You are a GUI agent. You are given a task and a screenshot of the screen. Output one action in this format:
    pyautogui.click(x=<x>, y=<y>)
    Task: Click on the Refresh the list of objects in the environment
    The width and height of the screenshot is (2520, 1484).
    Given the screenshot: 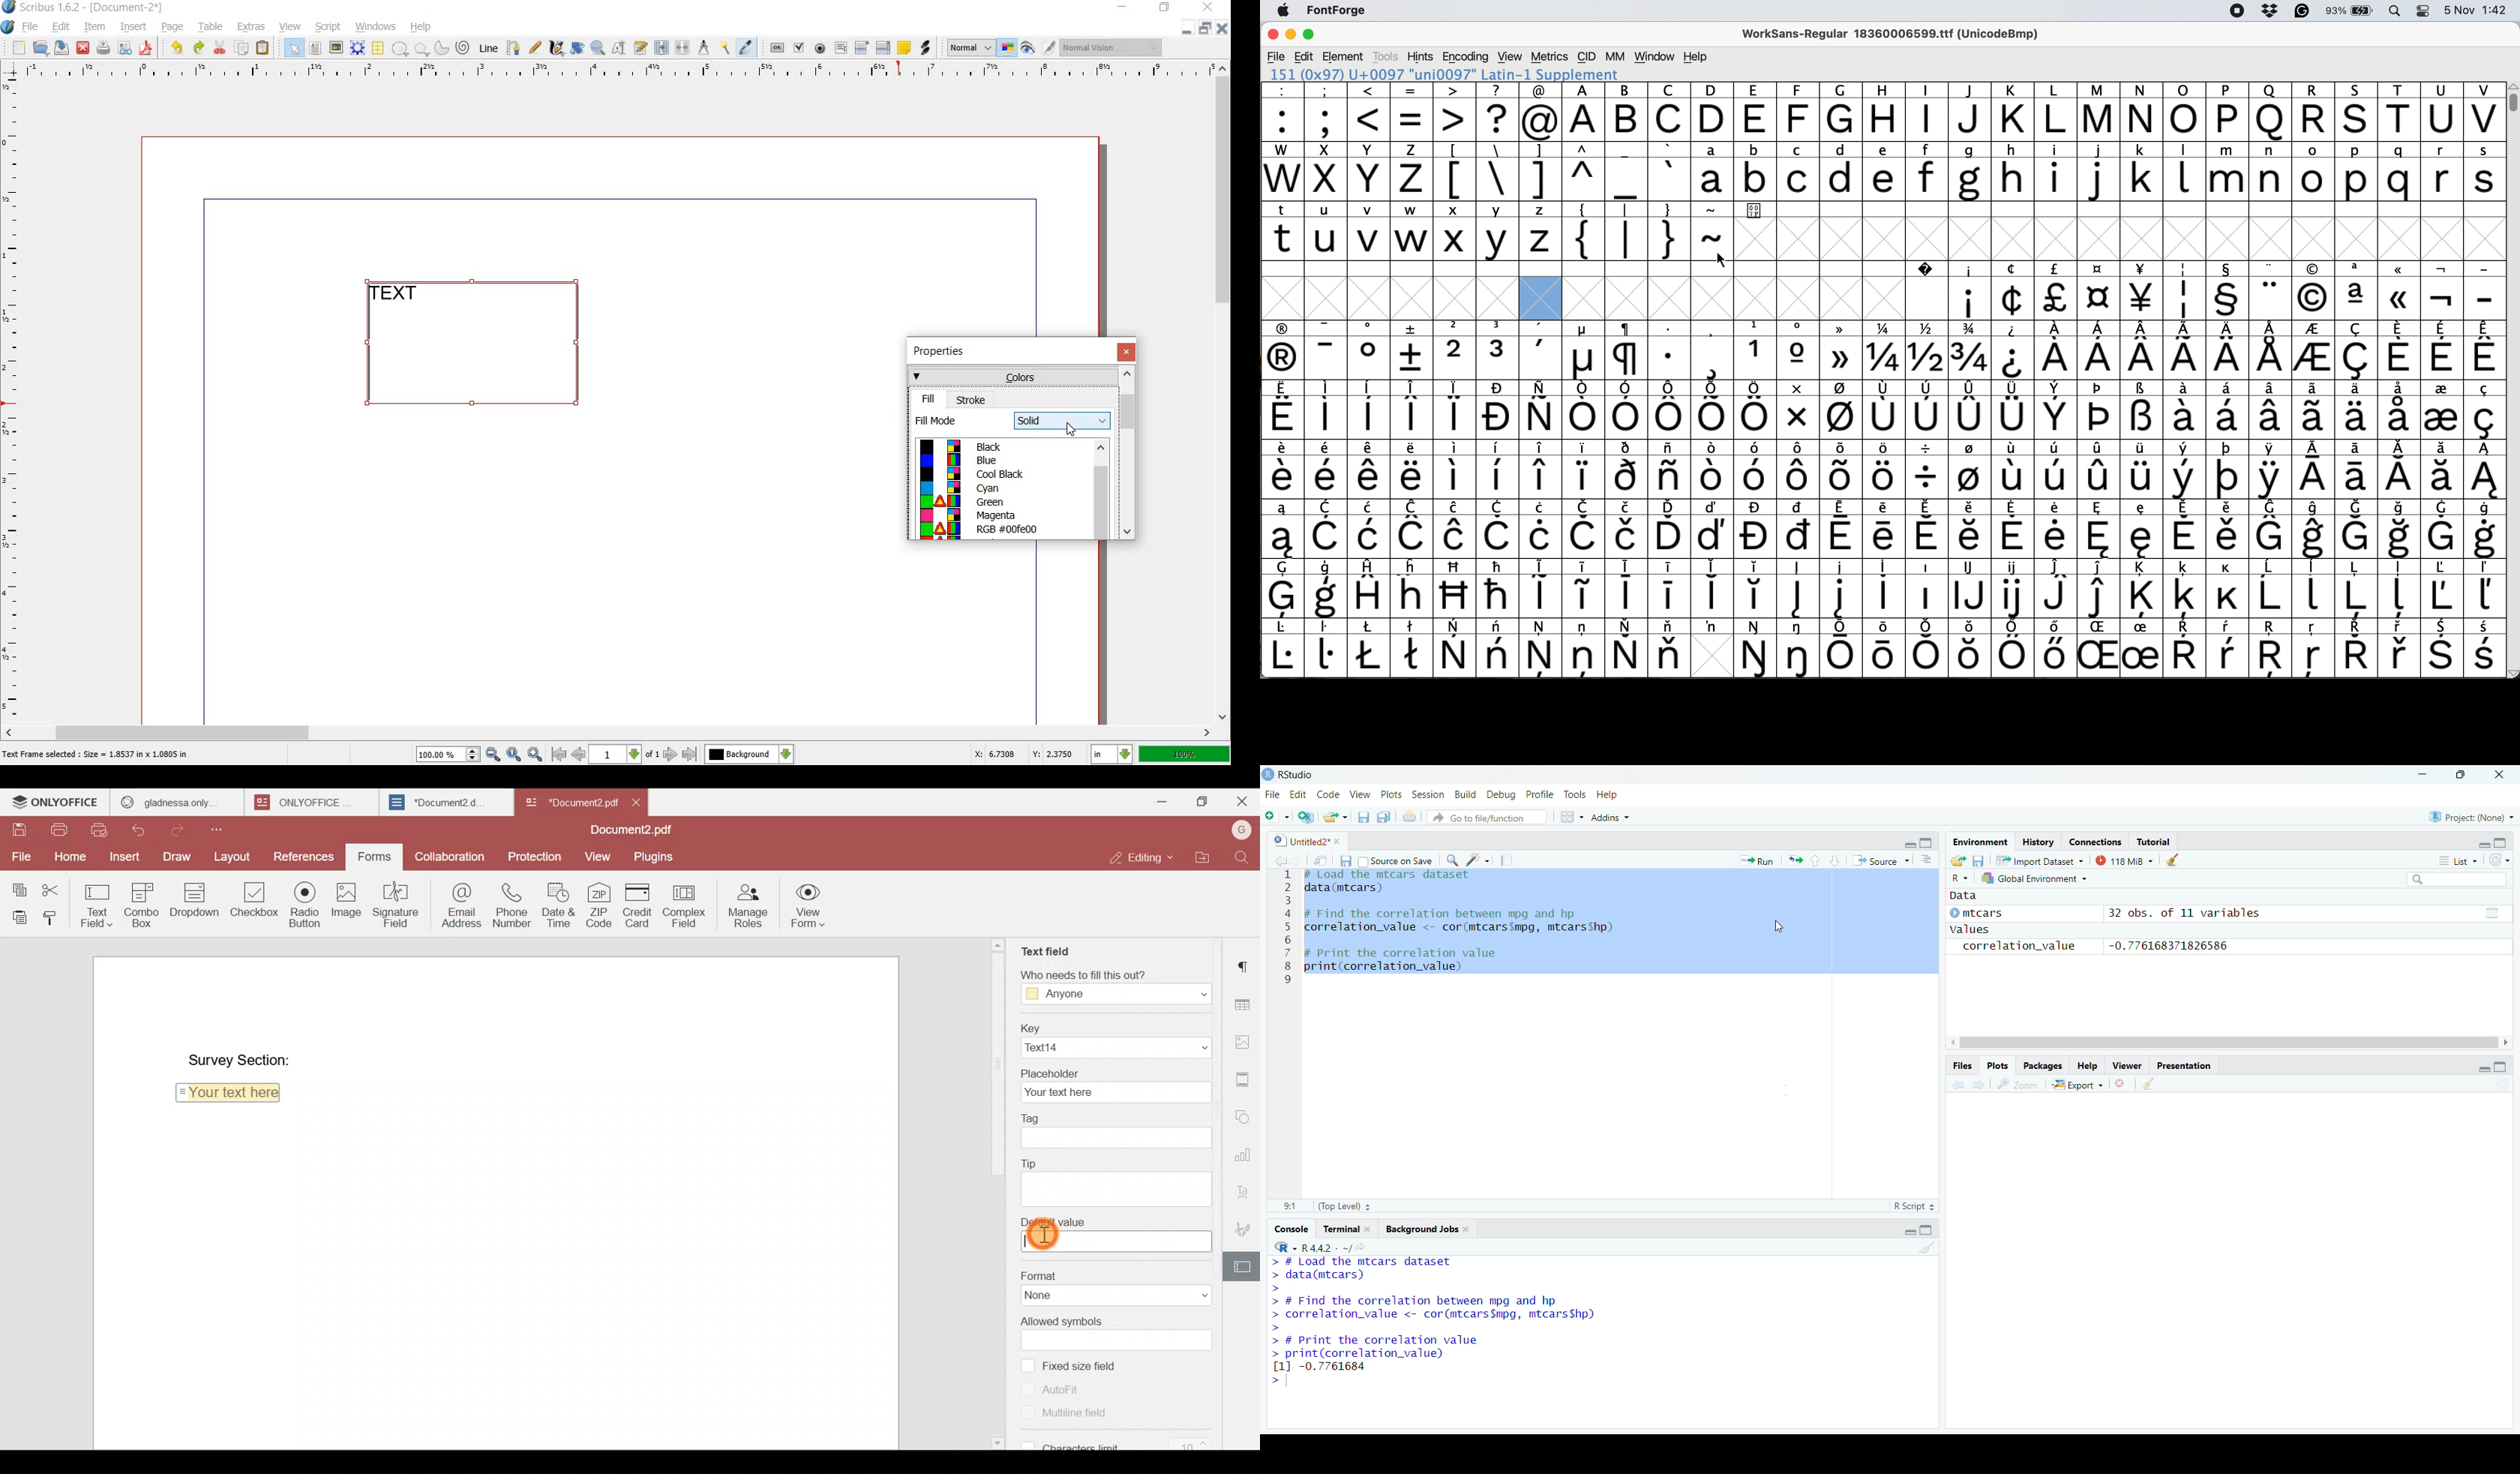 What is the action you would take?
    pyautogui.click(x=2501, y=861)
    